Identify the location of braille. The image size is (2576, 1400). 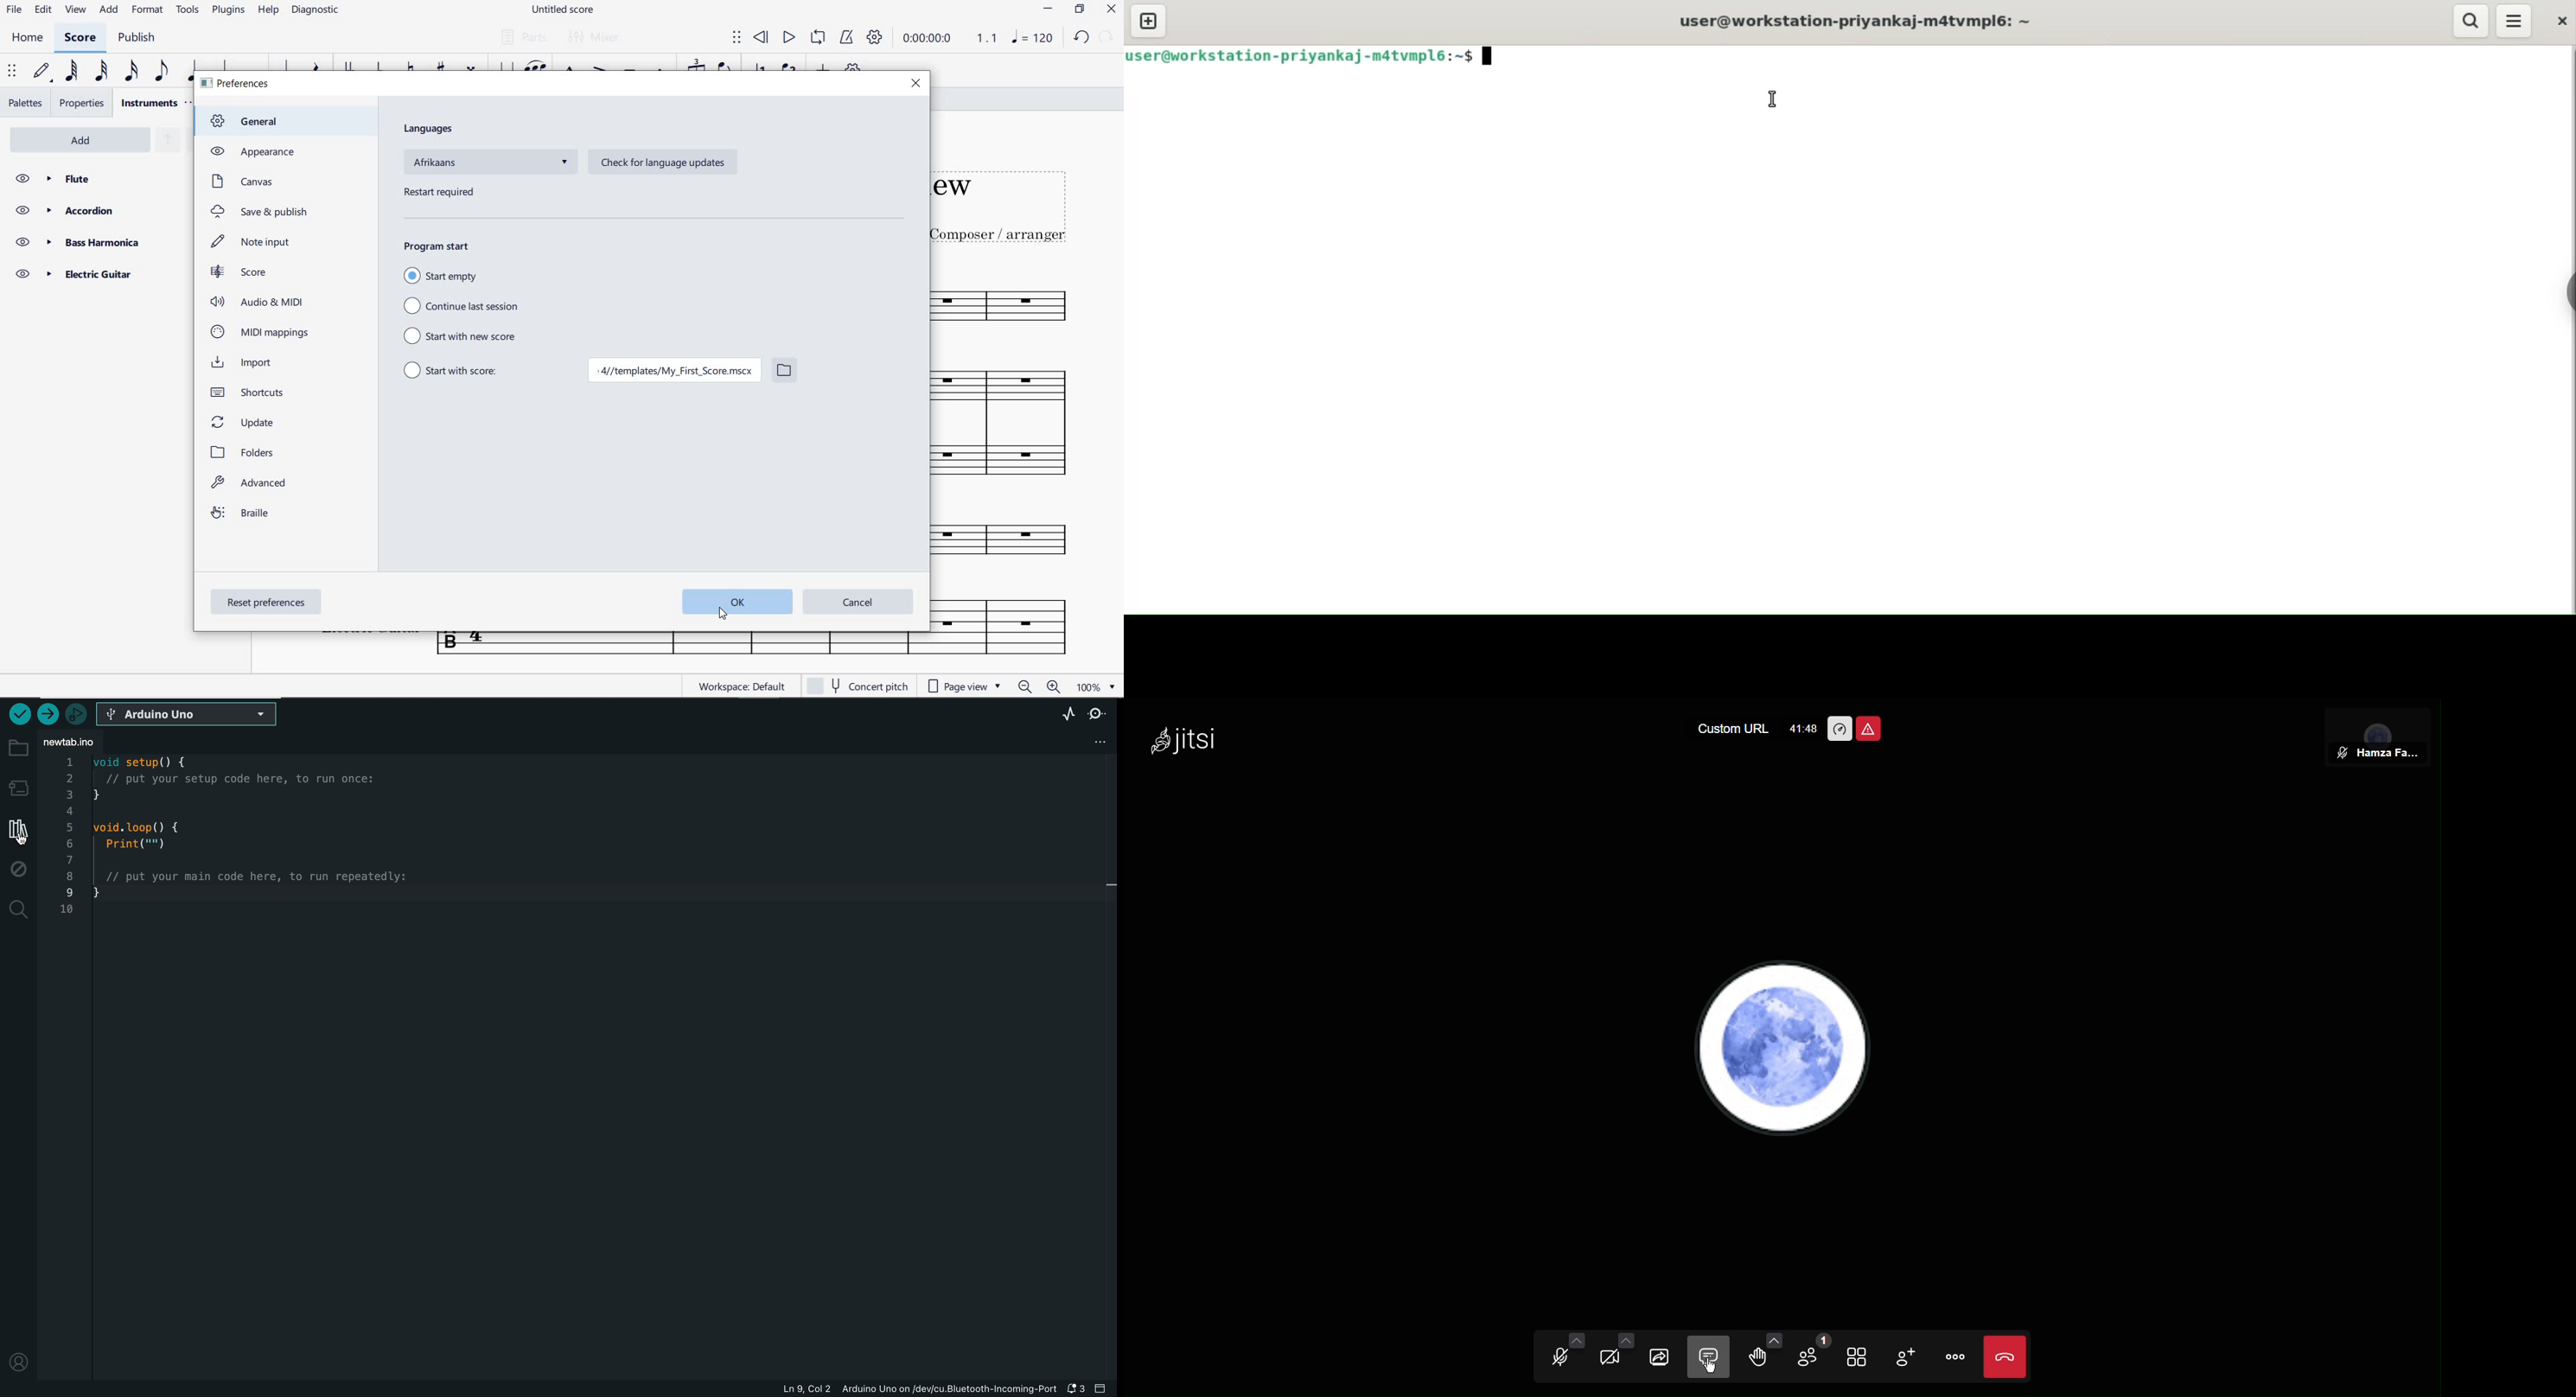
(242, 515).